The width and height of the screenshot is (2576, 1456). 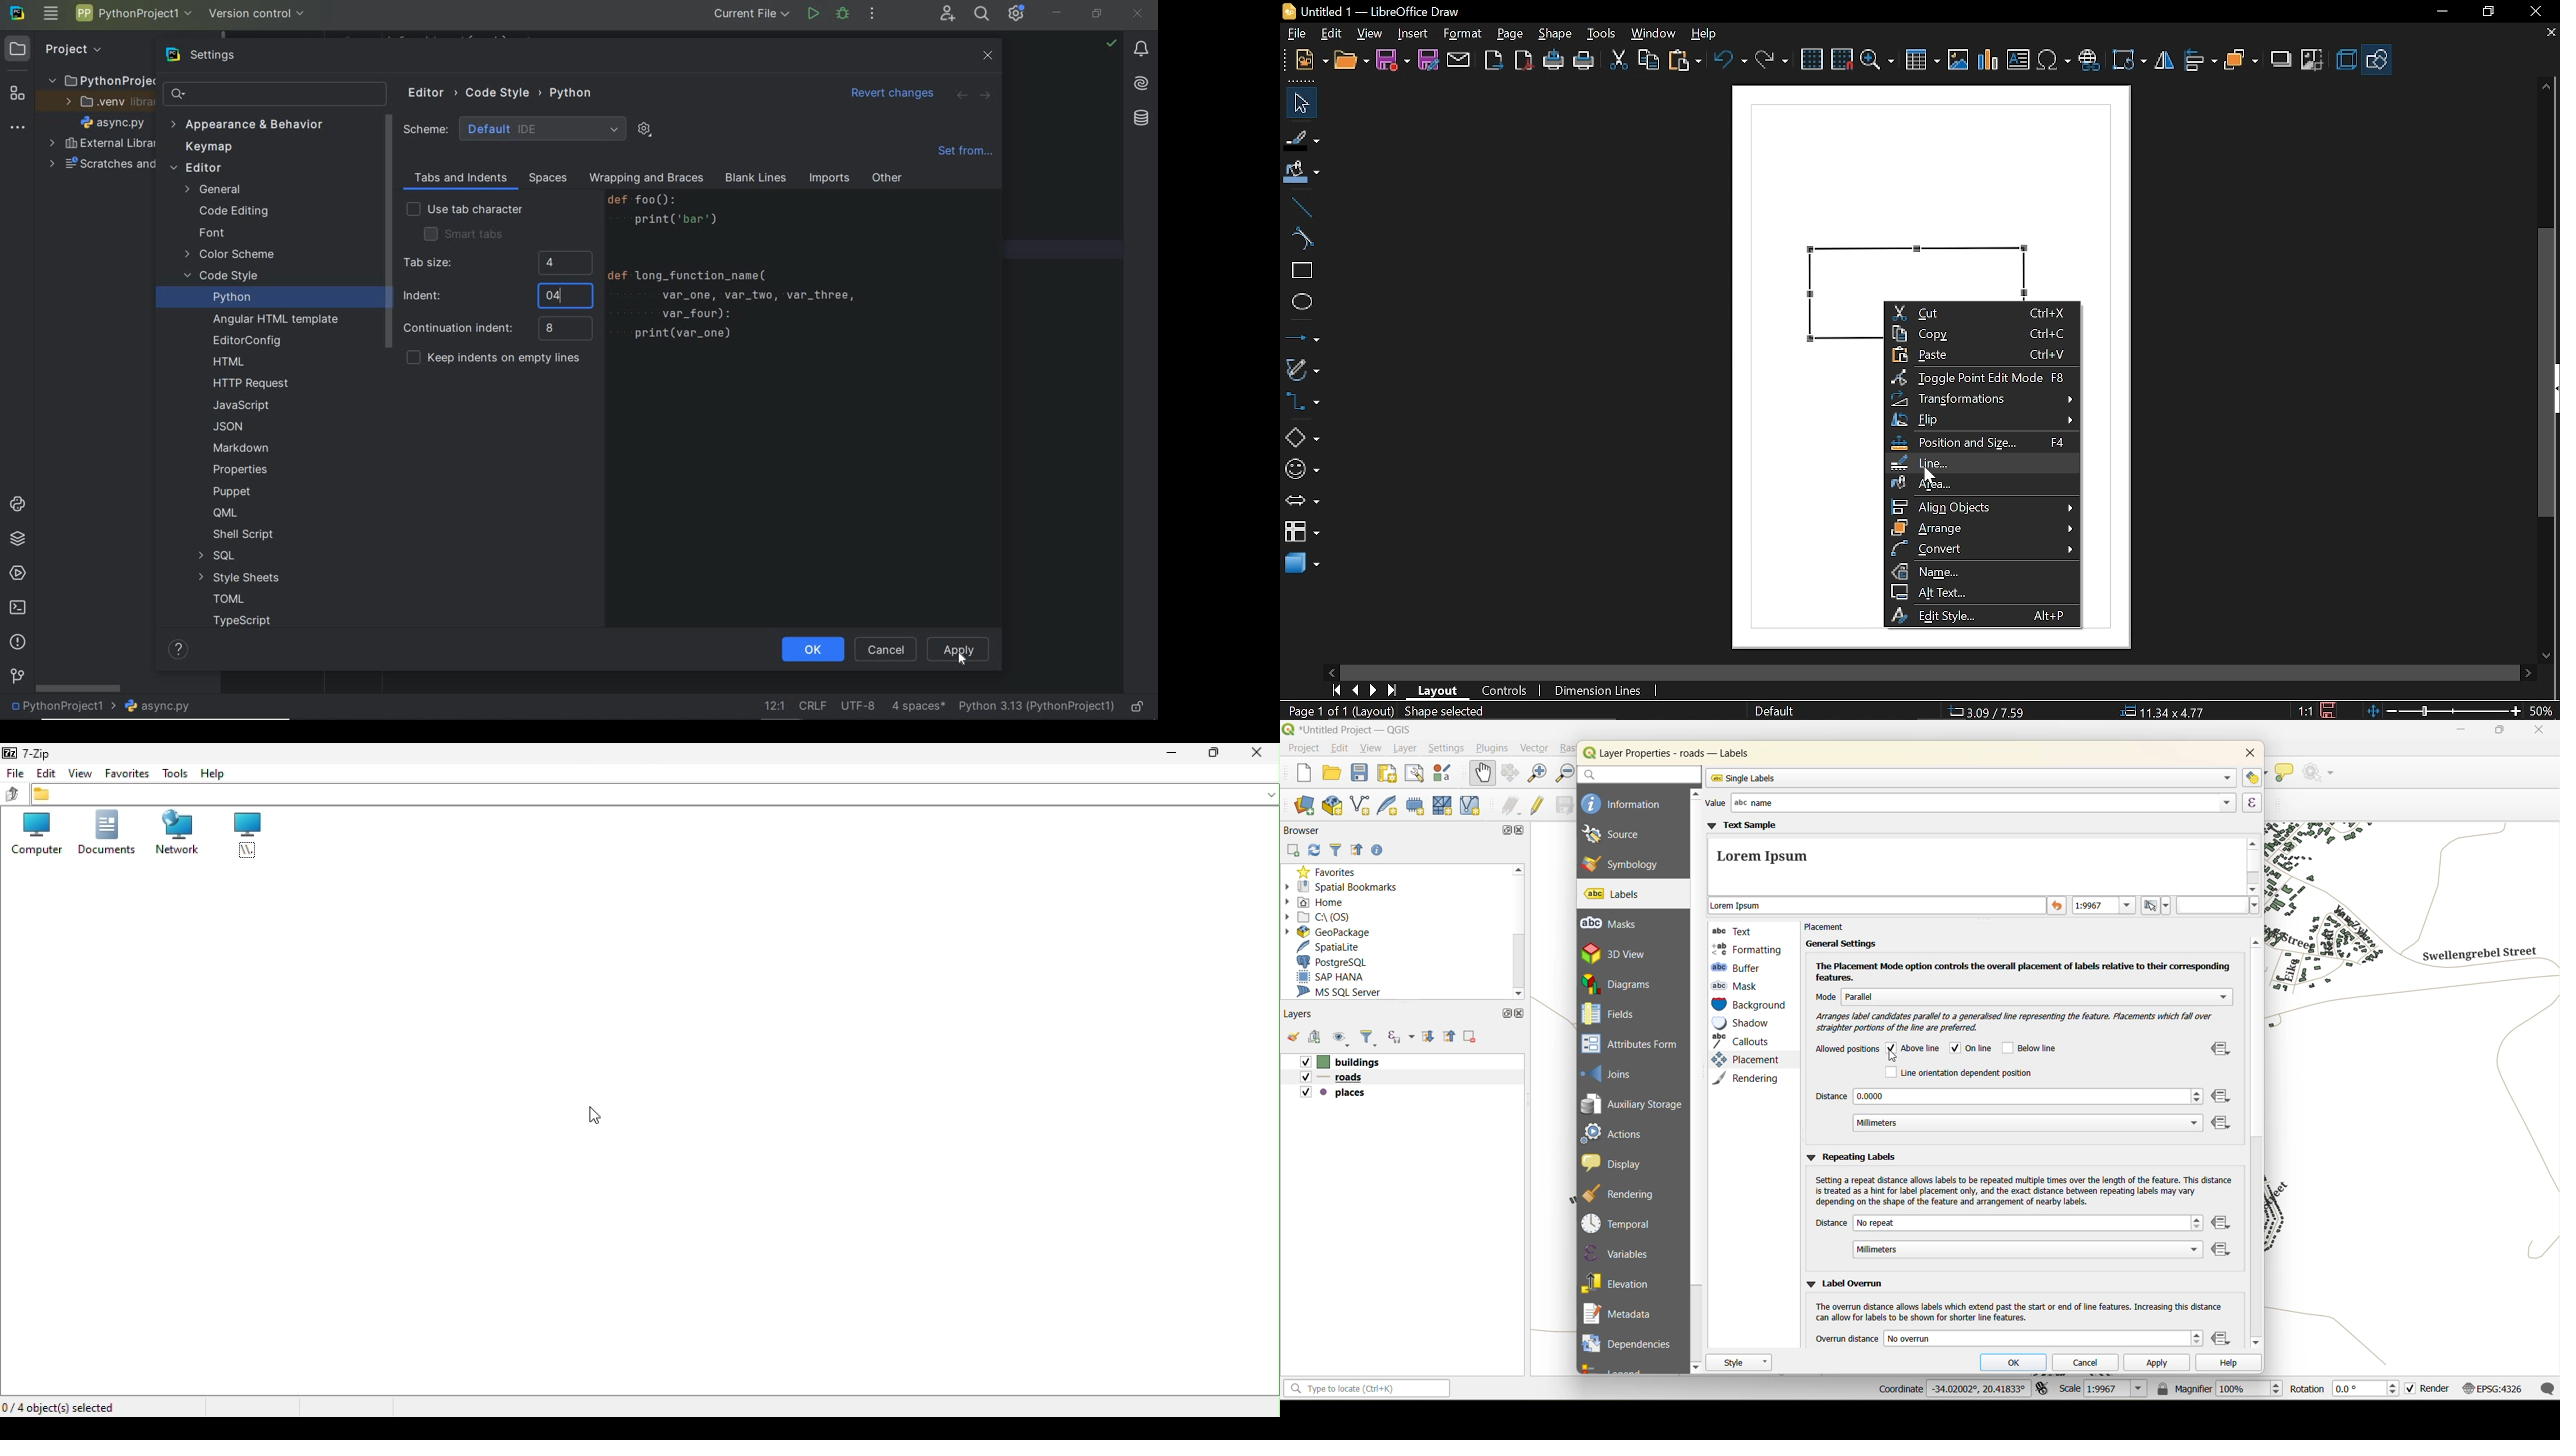 What do you see at coordinates (2440, 13) in the screenshot?
I see `Minimize` at bounding box center [2440, 13].